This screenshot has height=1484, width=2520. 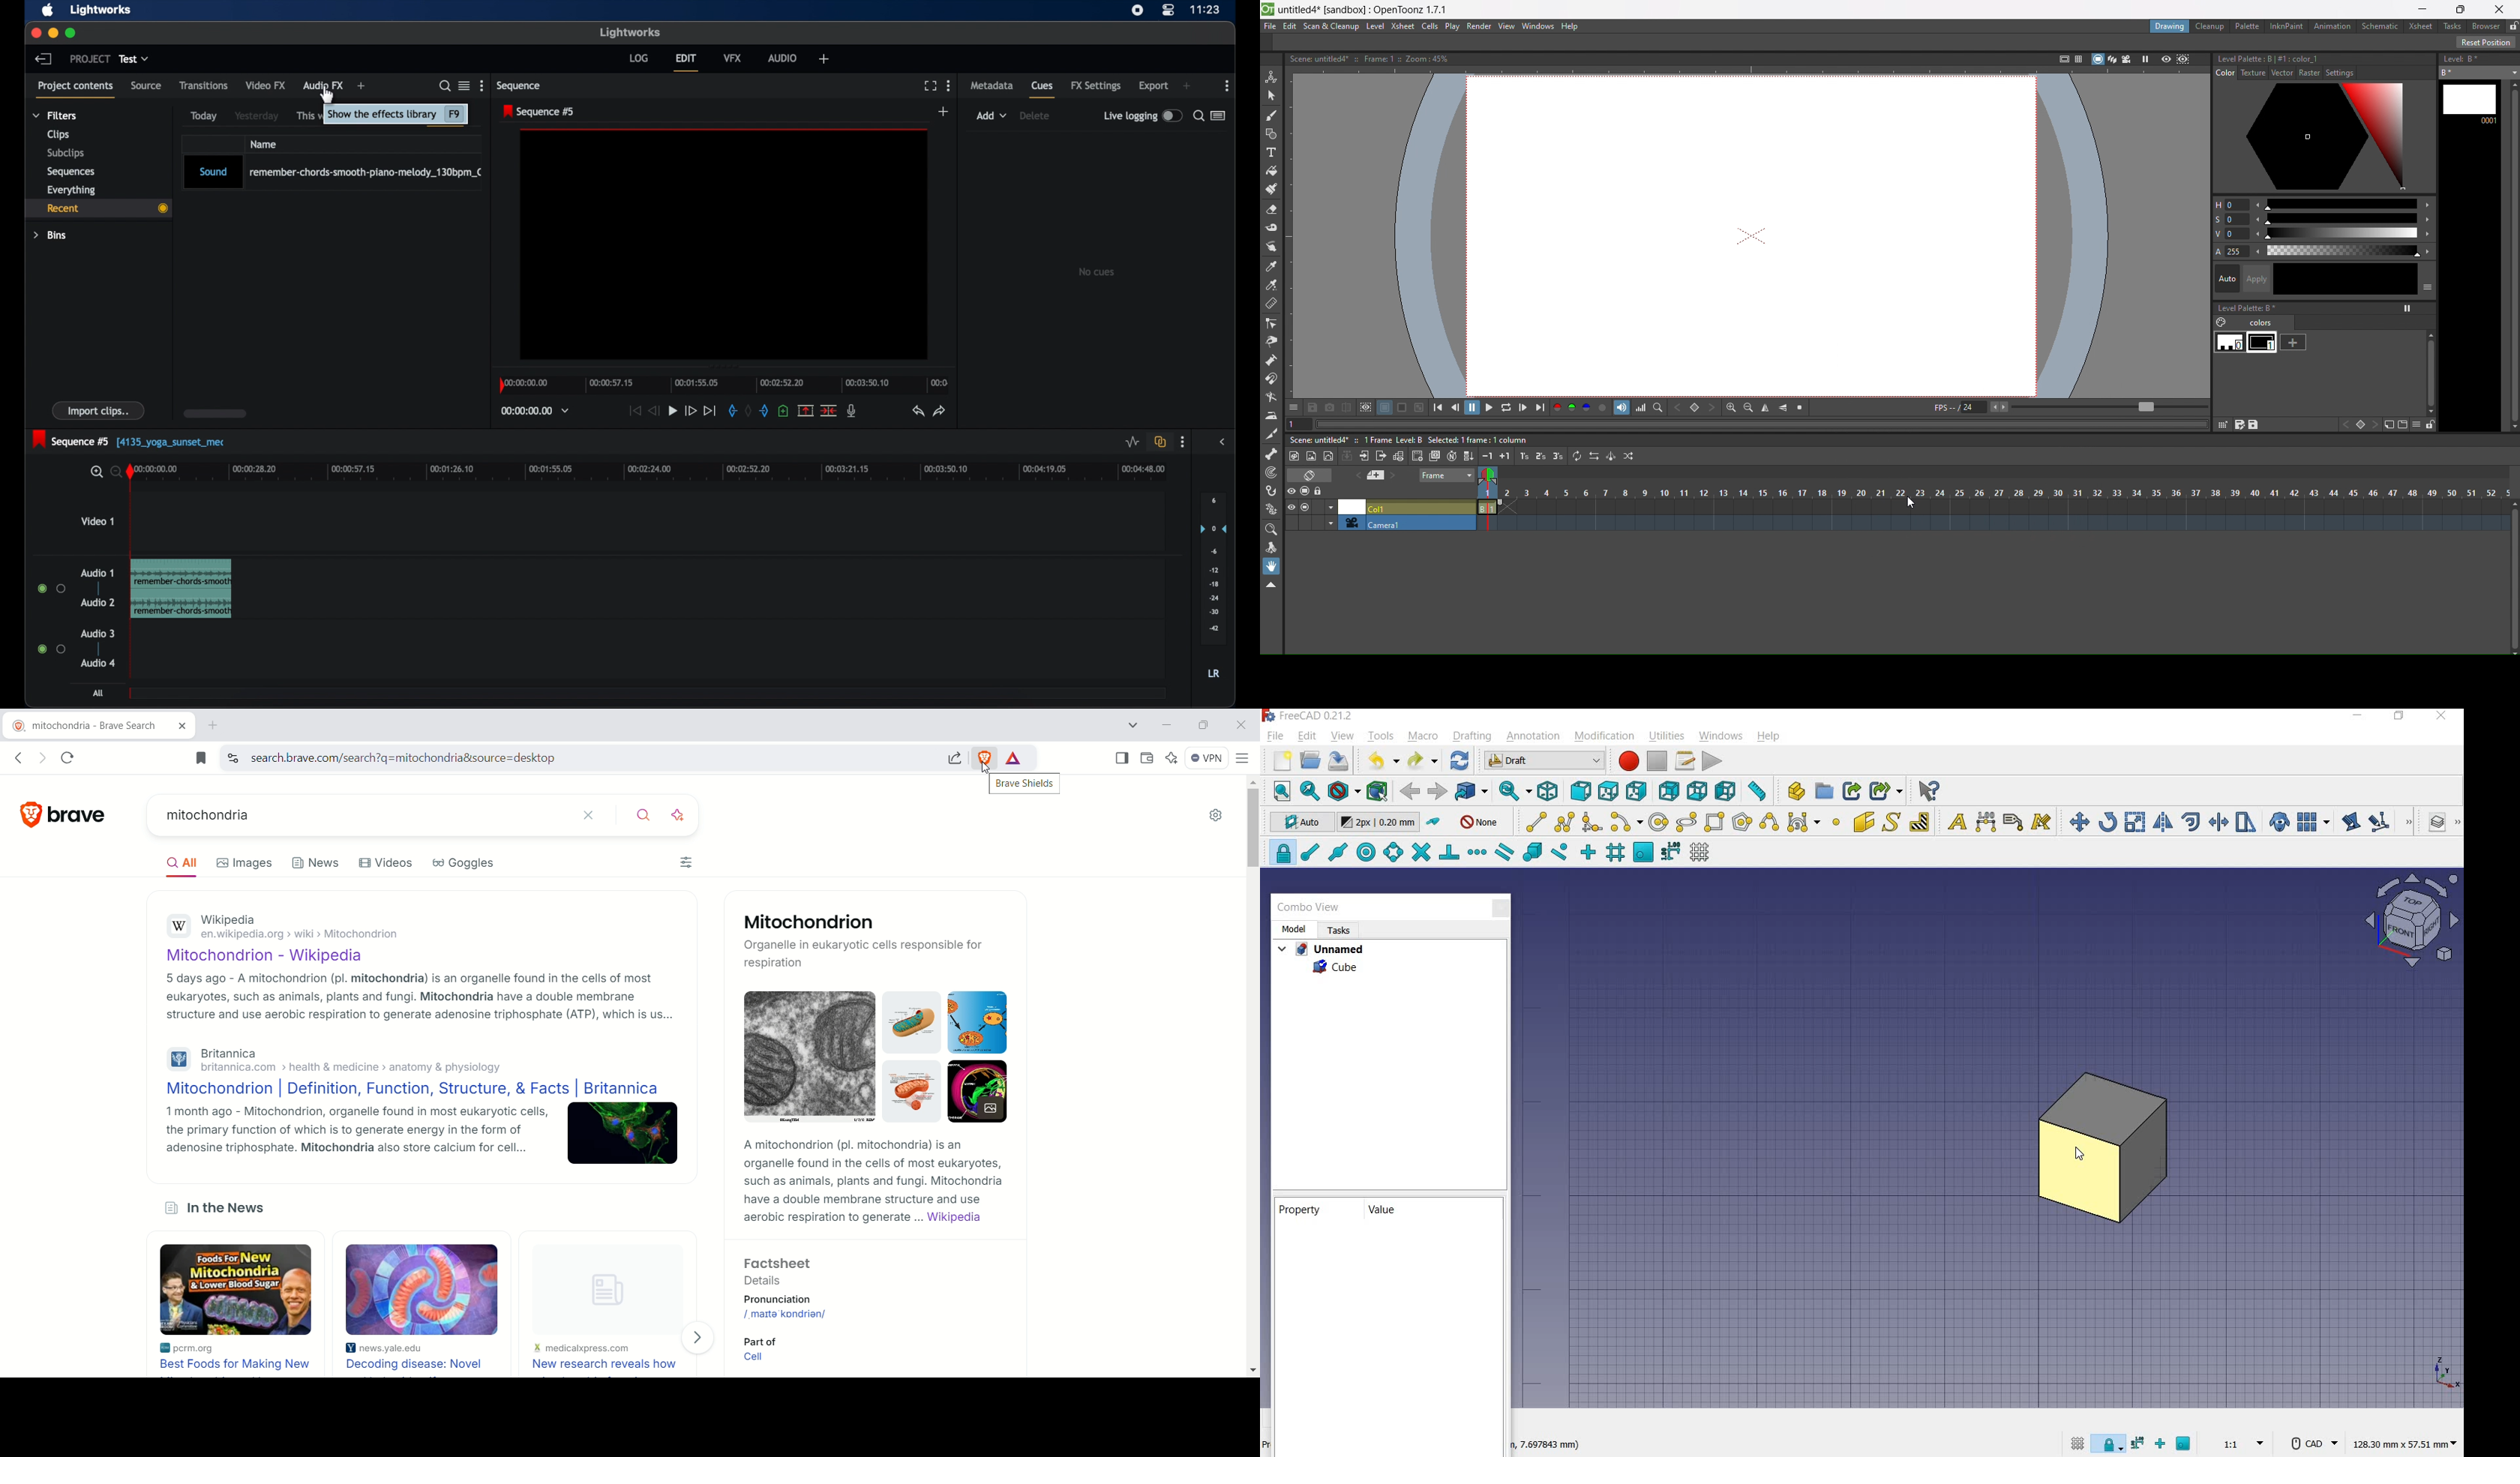 I want to click on radio button, so click(x=52, y=648).